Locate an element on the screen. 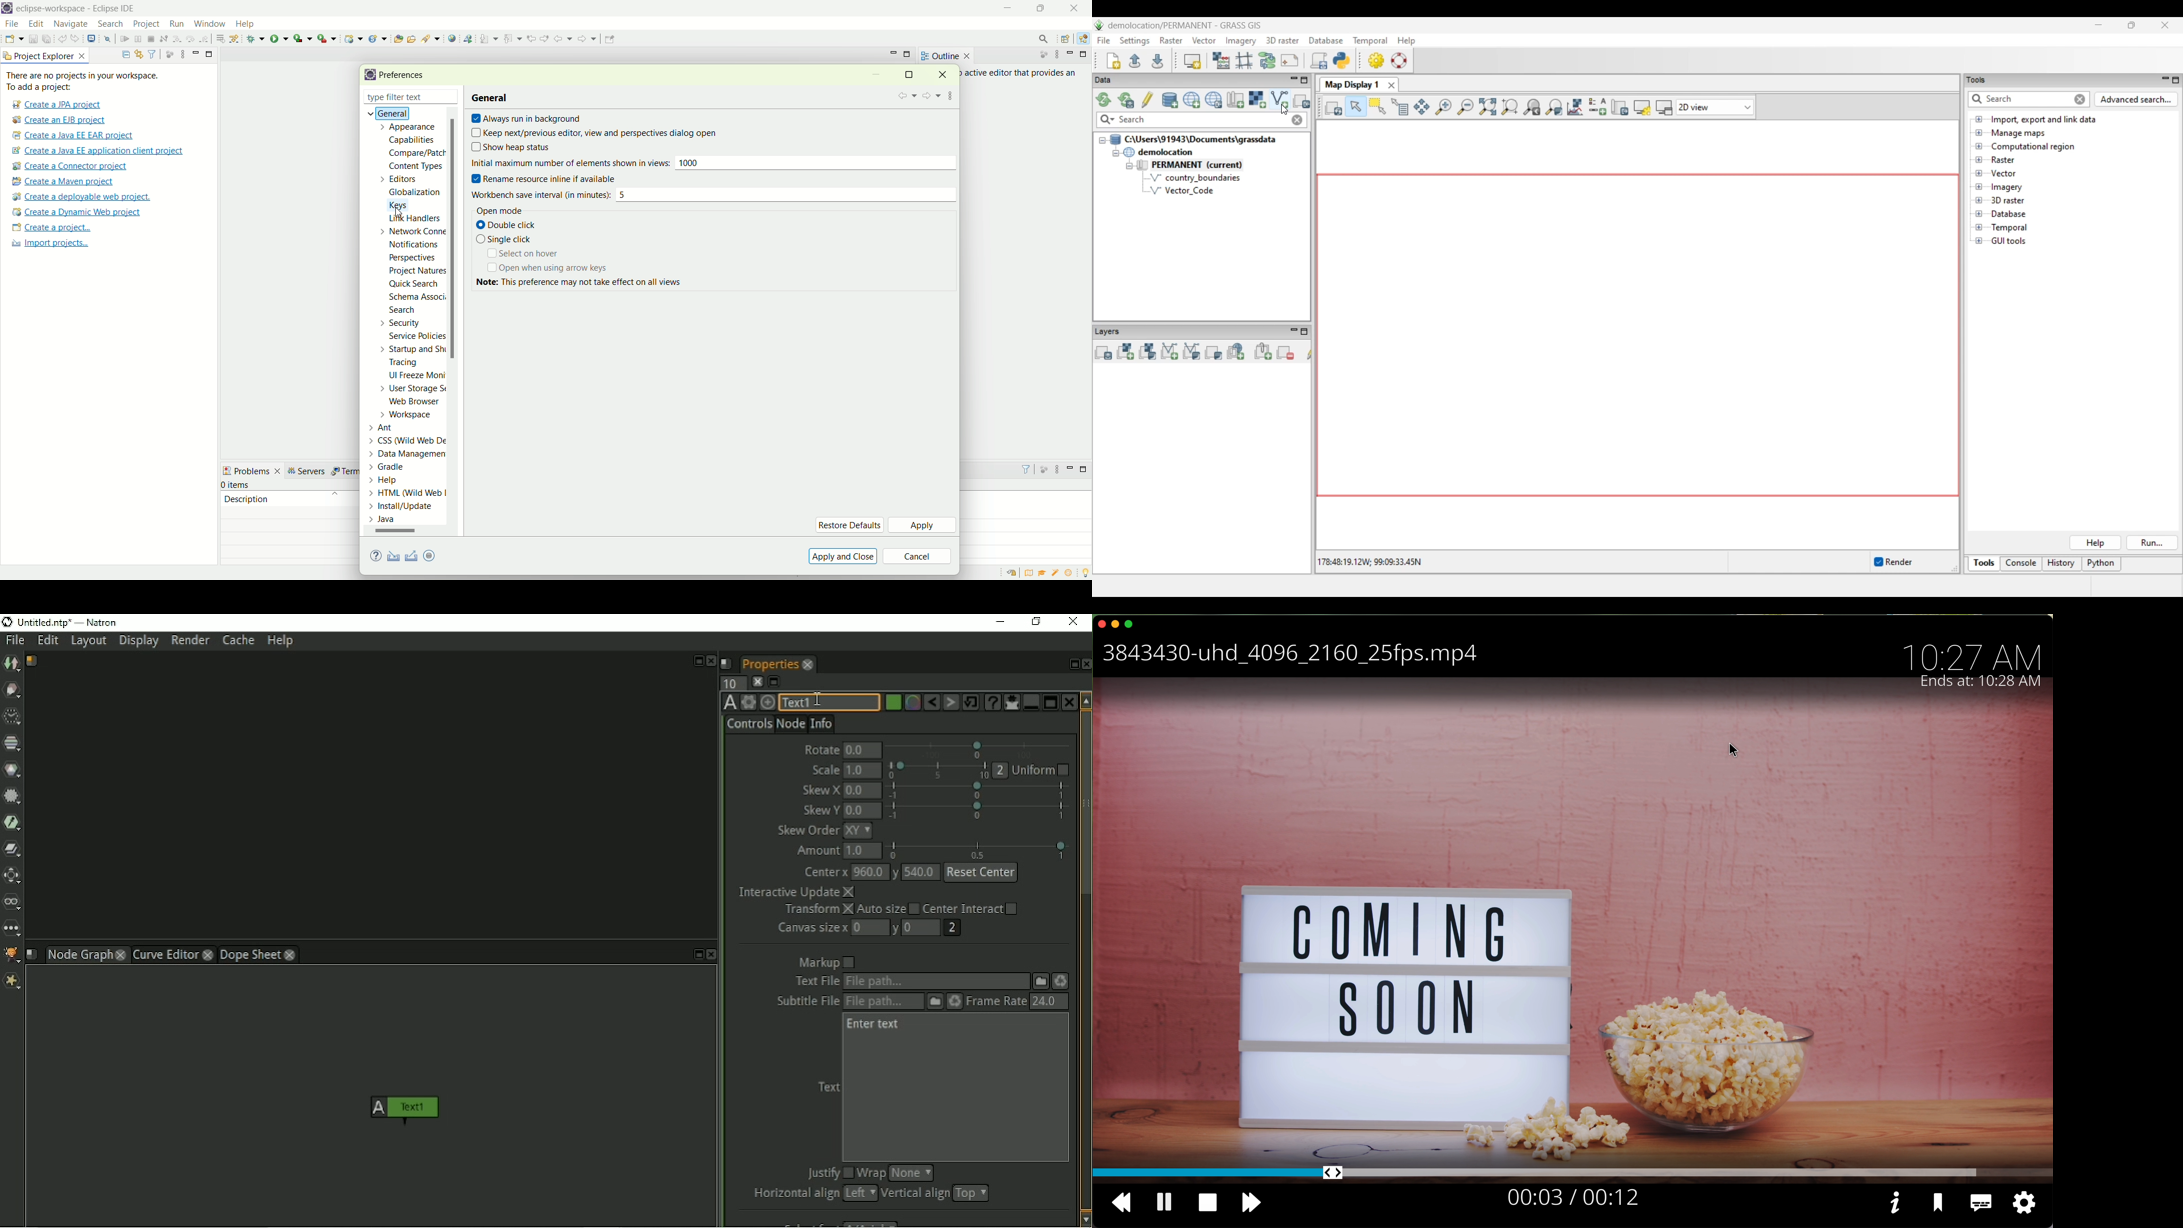 The image size is (2184, 1232). fast foward is located at coordinates (1258, 1202).